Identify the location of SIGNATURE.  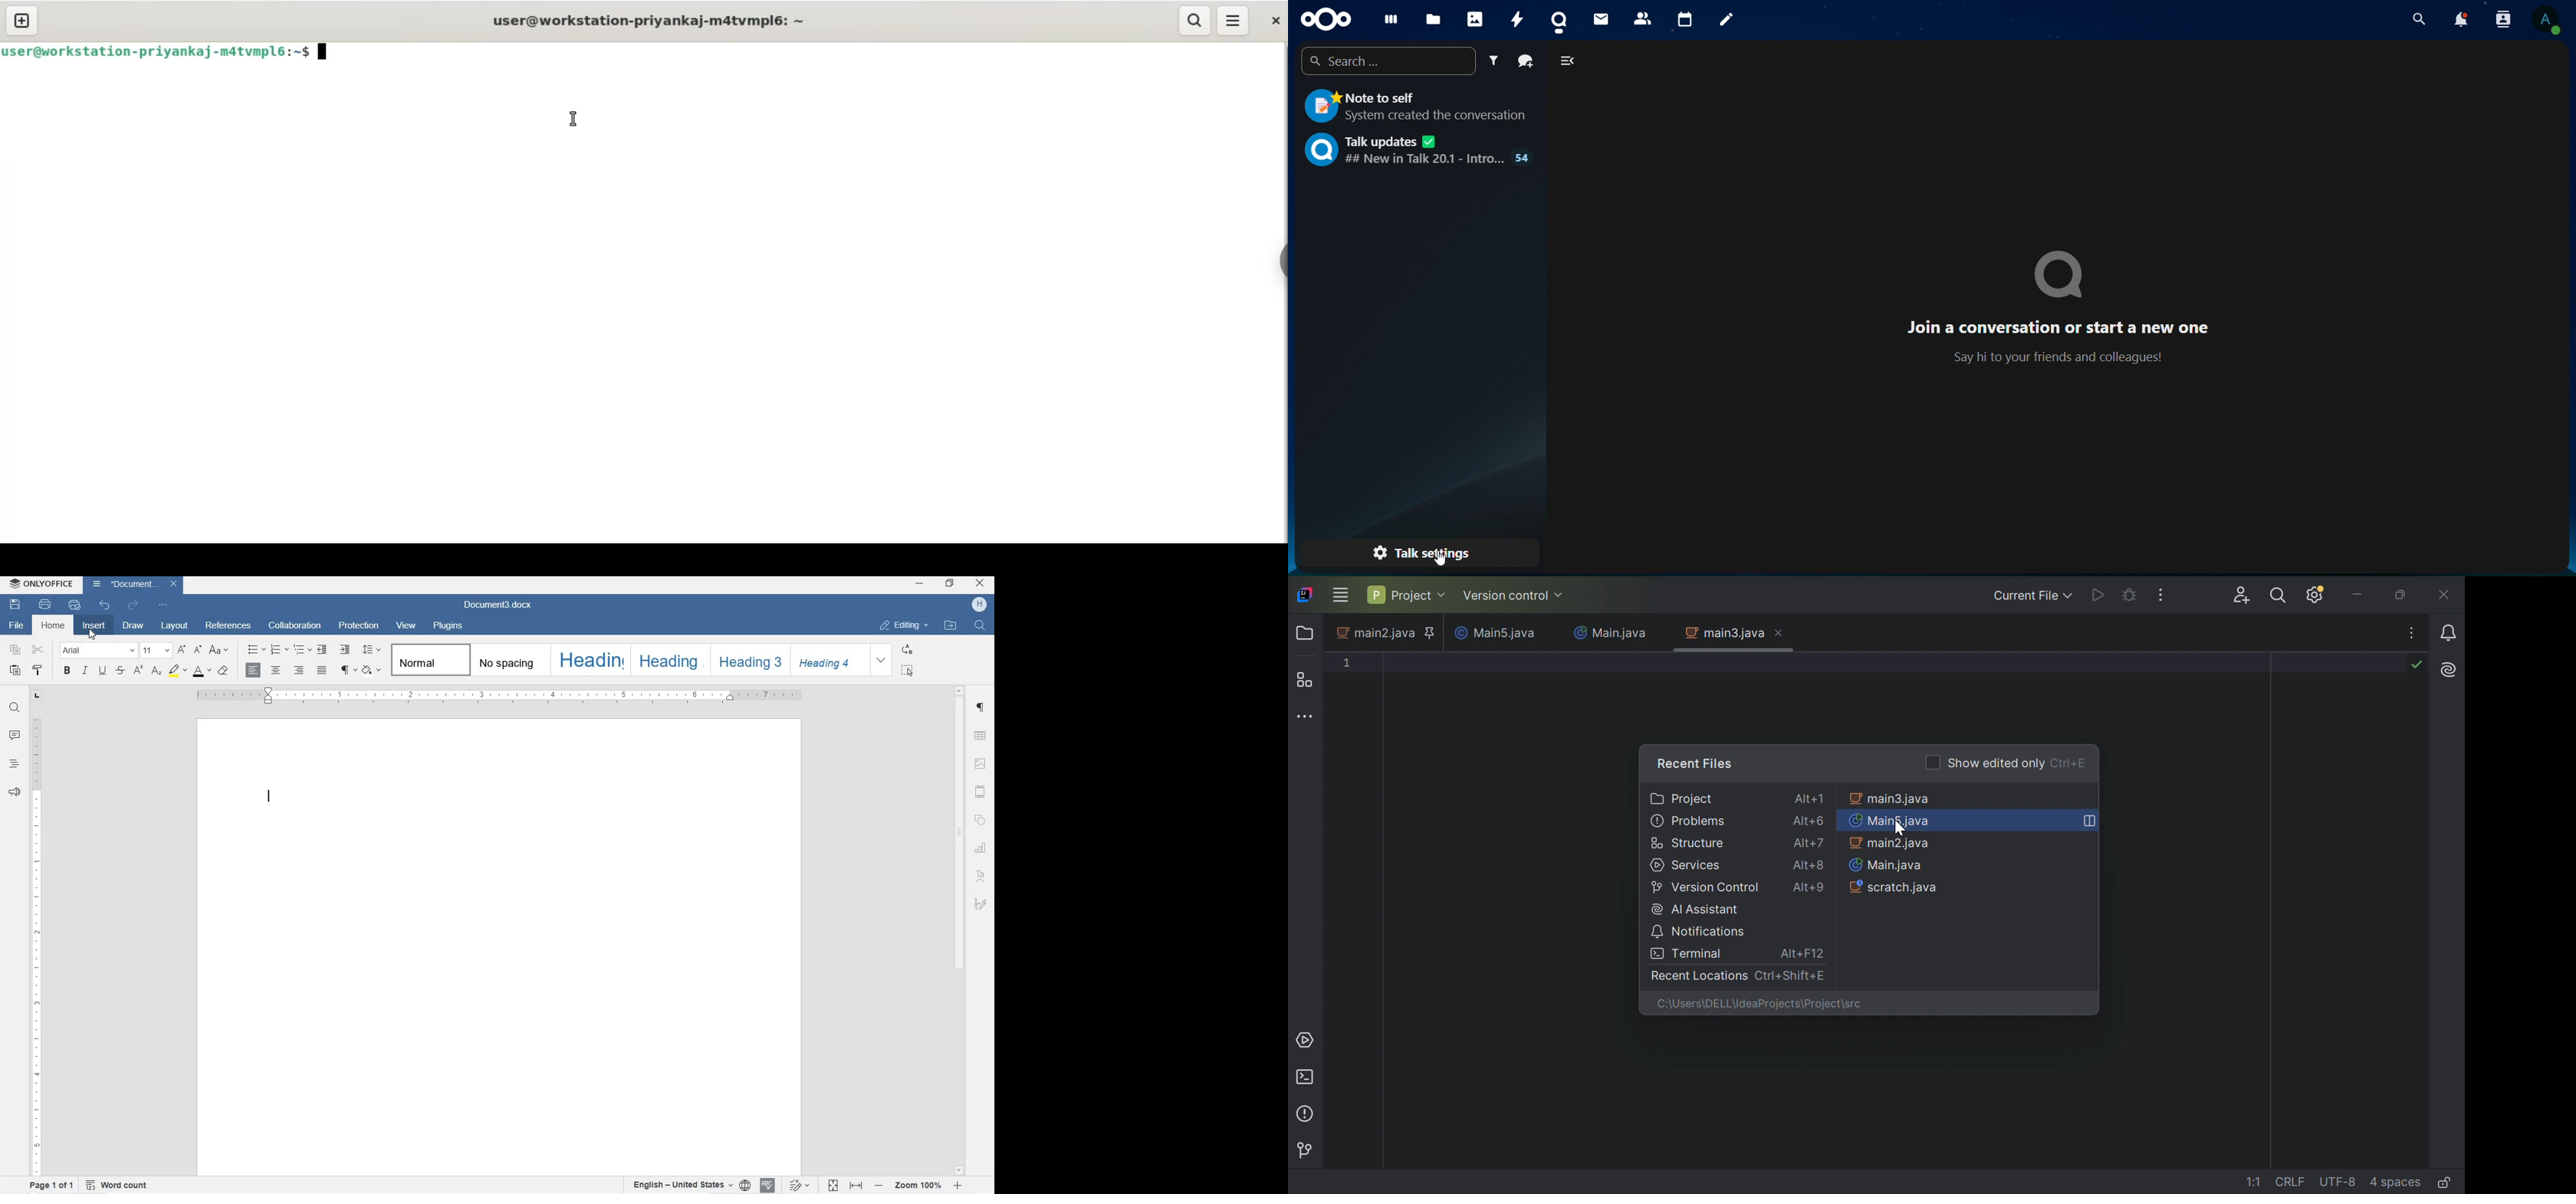
(981, 903).